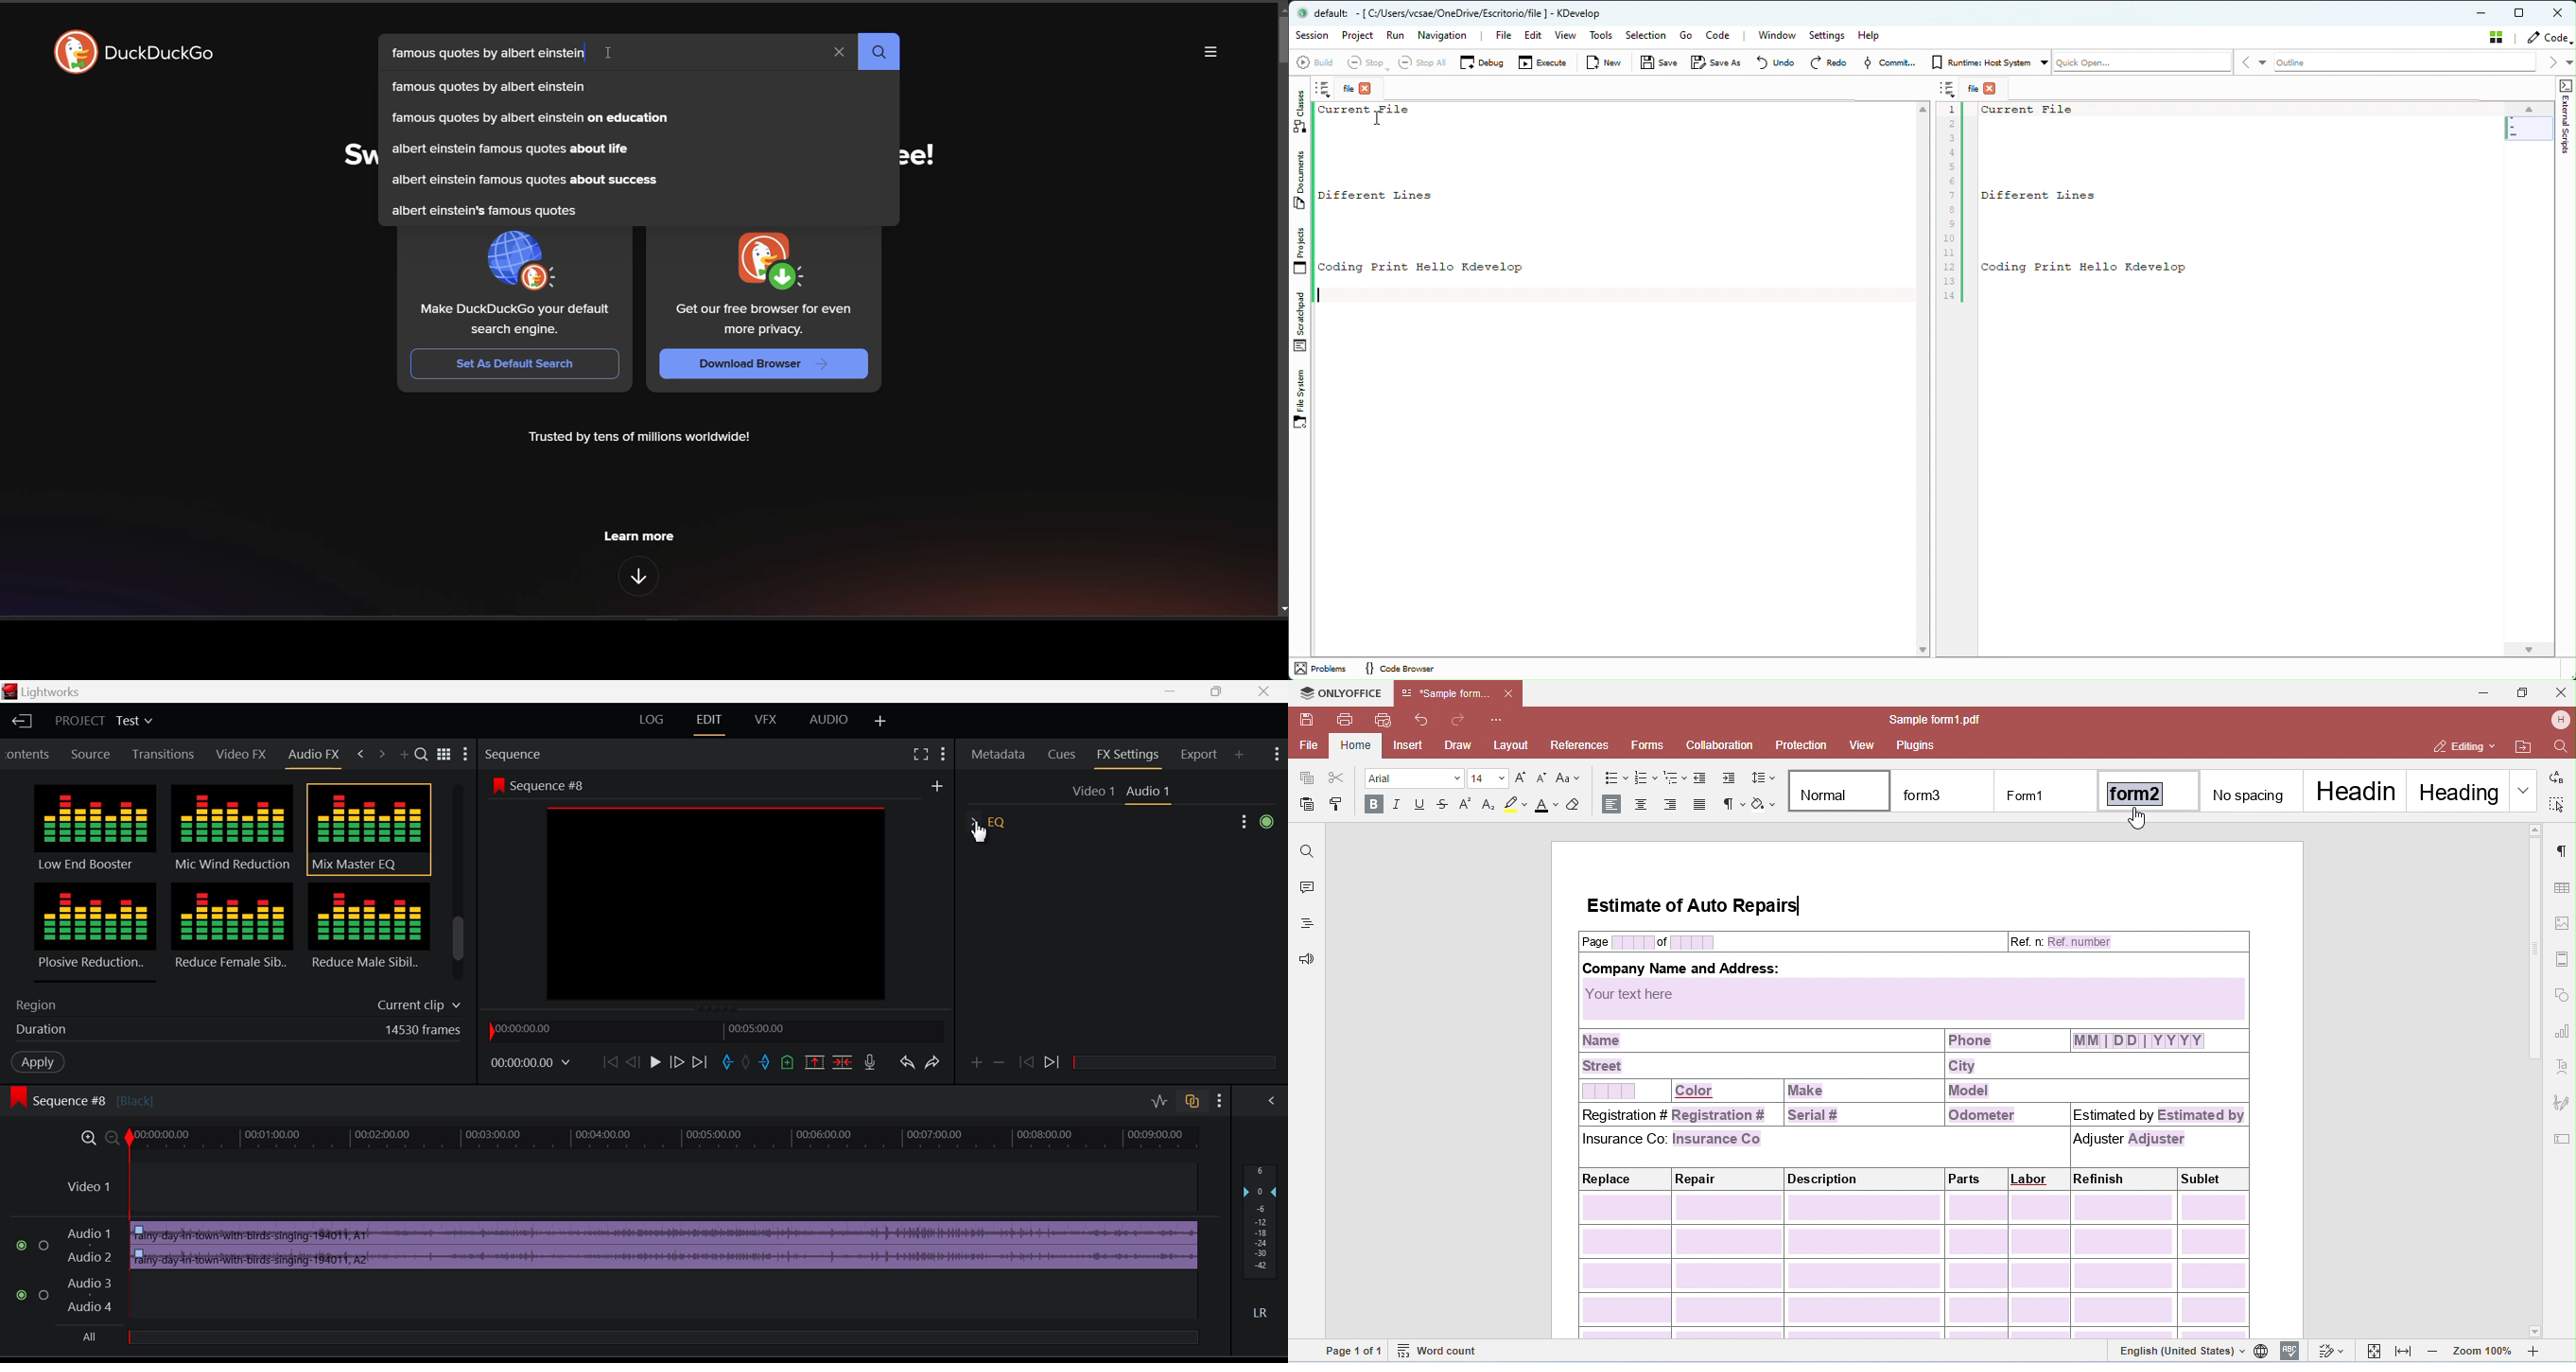 This screenshot has width=2576, height=1372. What do you see at coordinates (749, 1063) in the screenshot?
I see `Remove all marks` at bounding box center [749, 1063].